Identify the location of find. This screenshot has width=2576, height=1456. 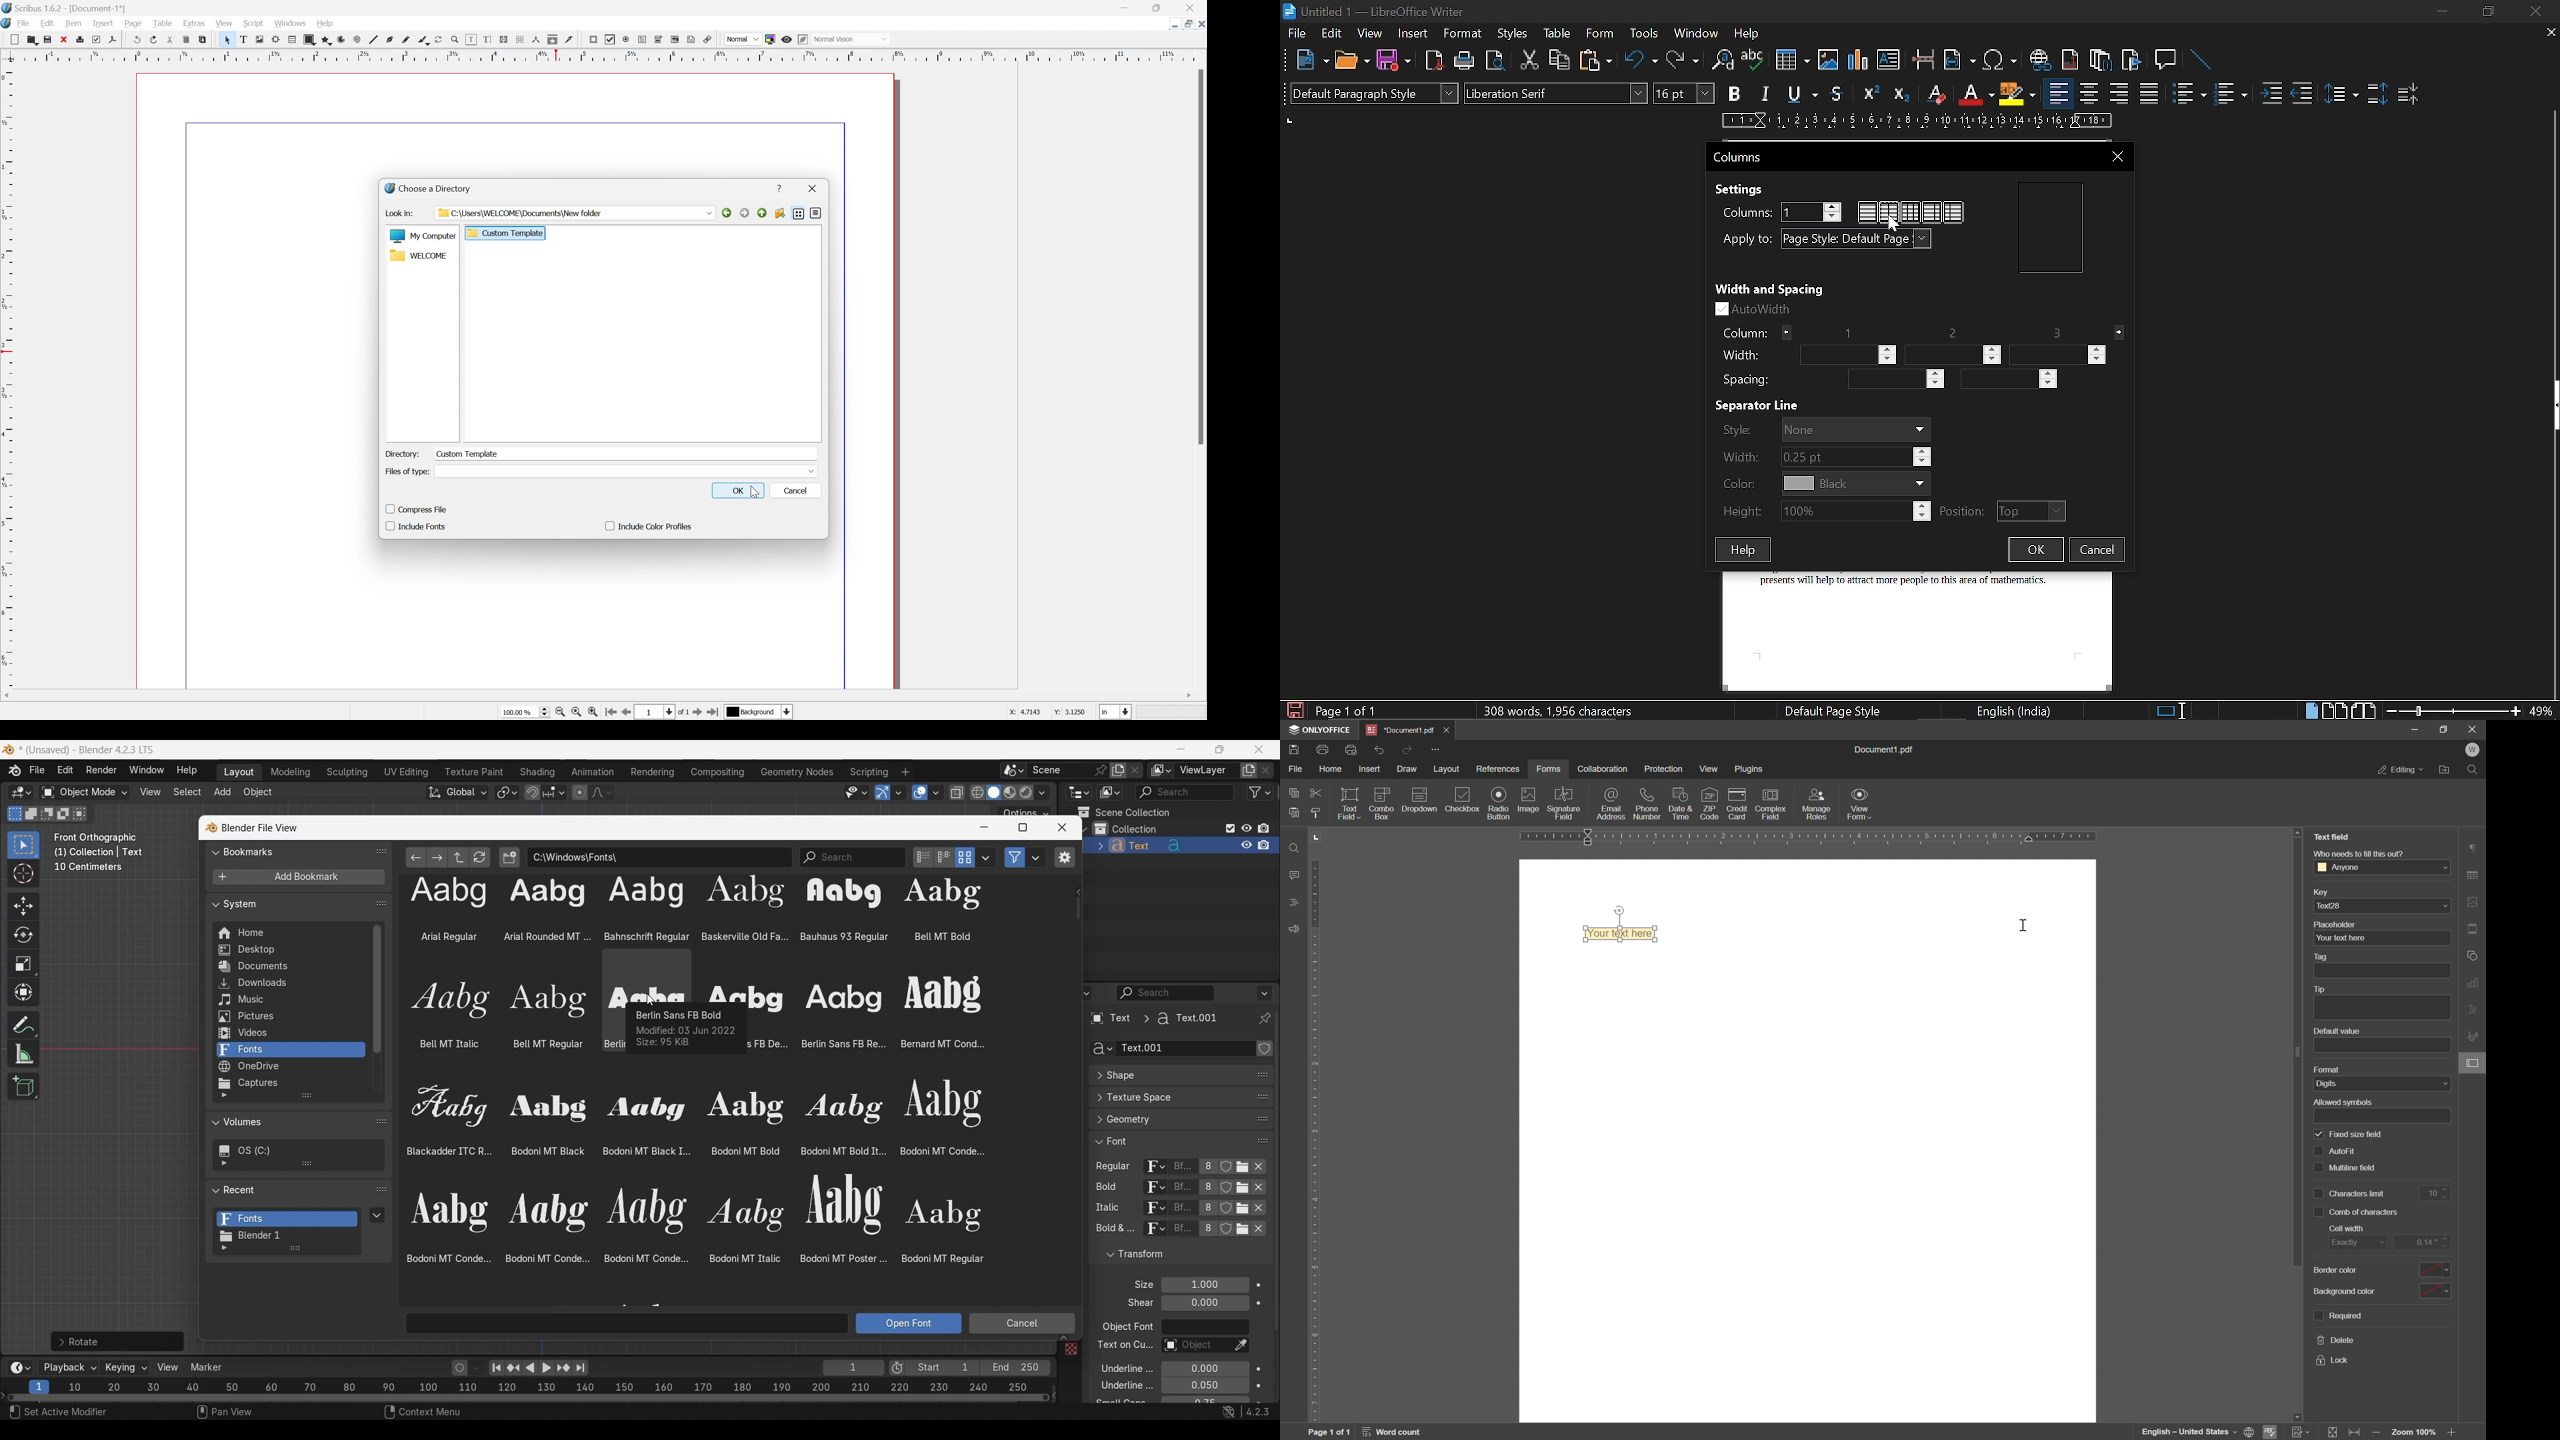
(1293, 845).